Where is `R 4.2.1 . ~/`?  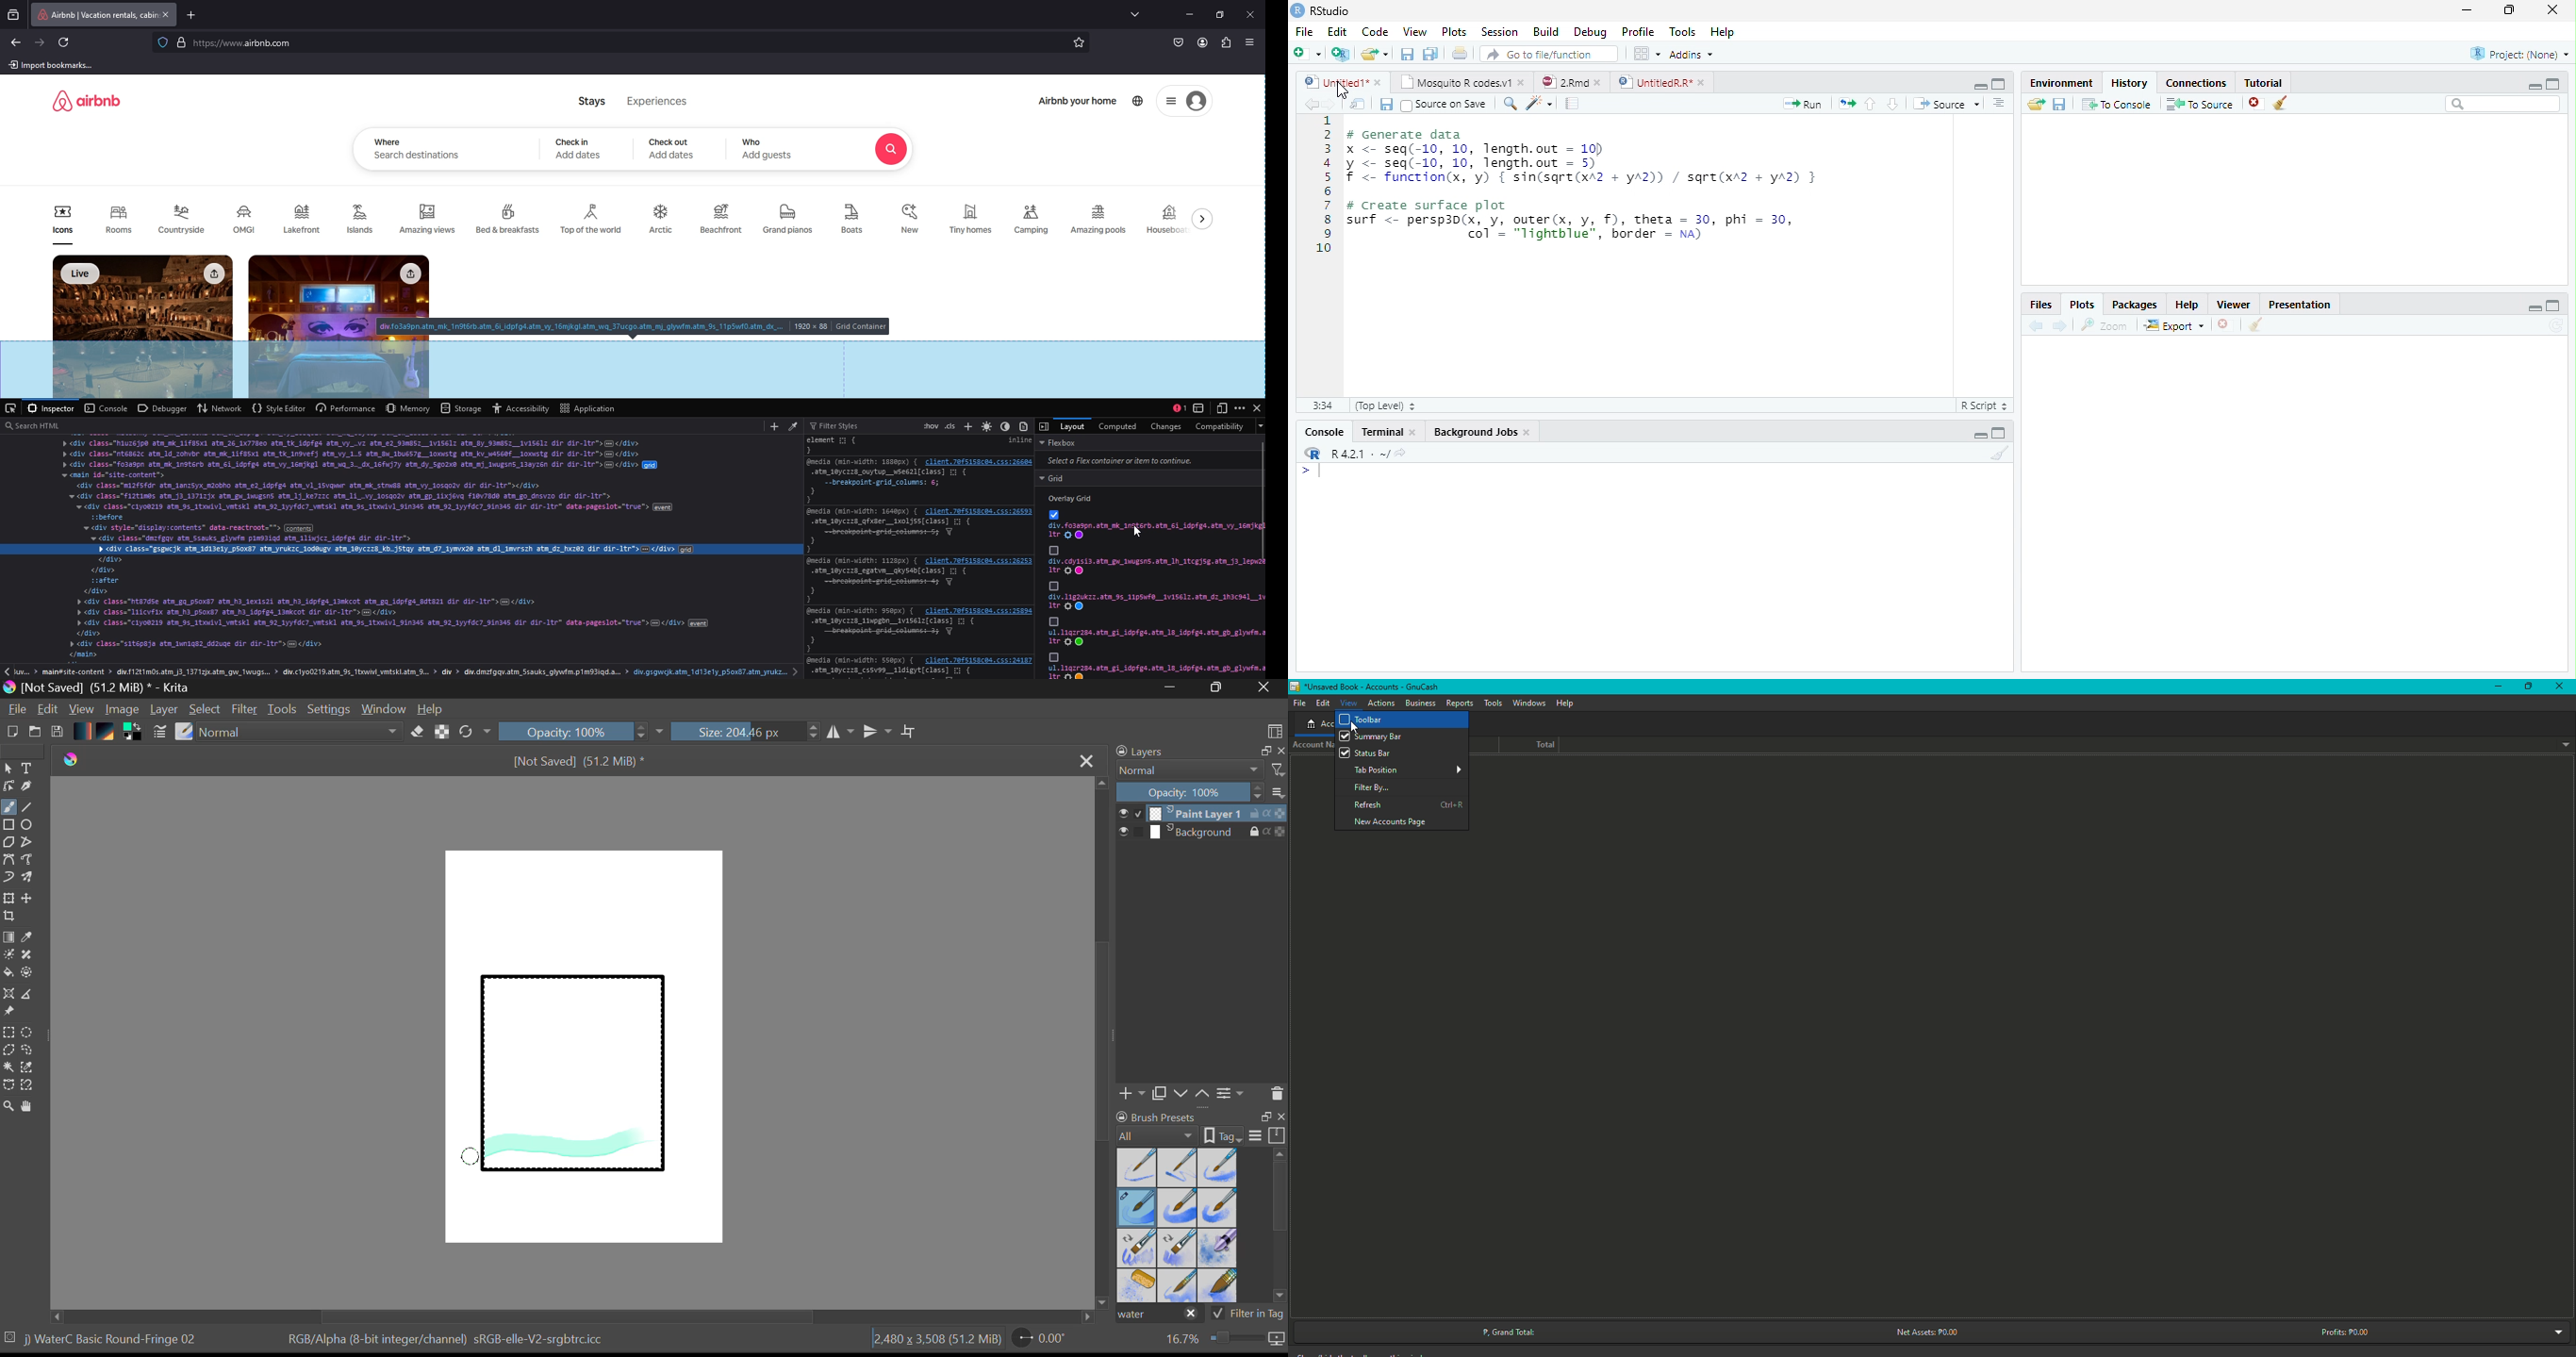
R 4.2.1 . ~/ is located at coordinates (1360, 453).